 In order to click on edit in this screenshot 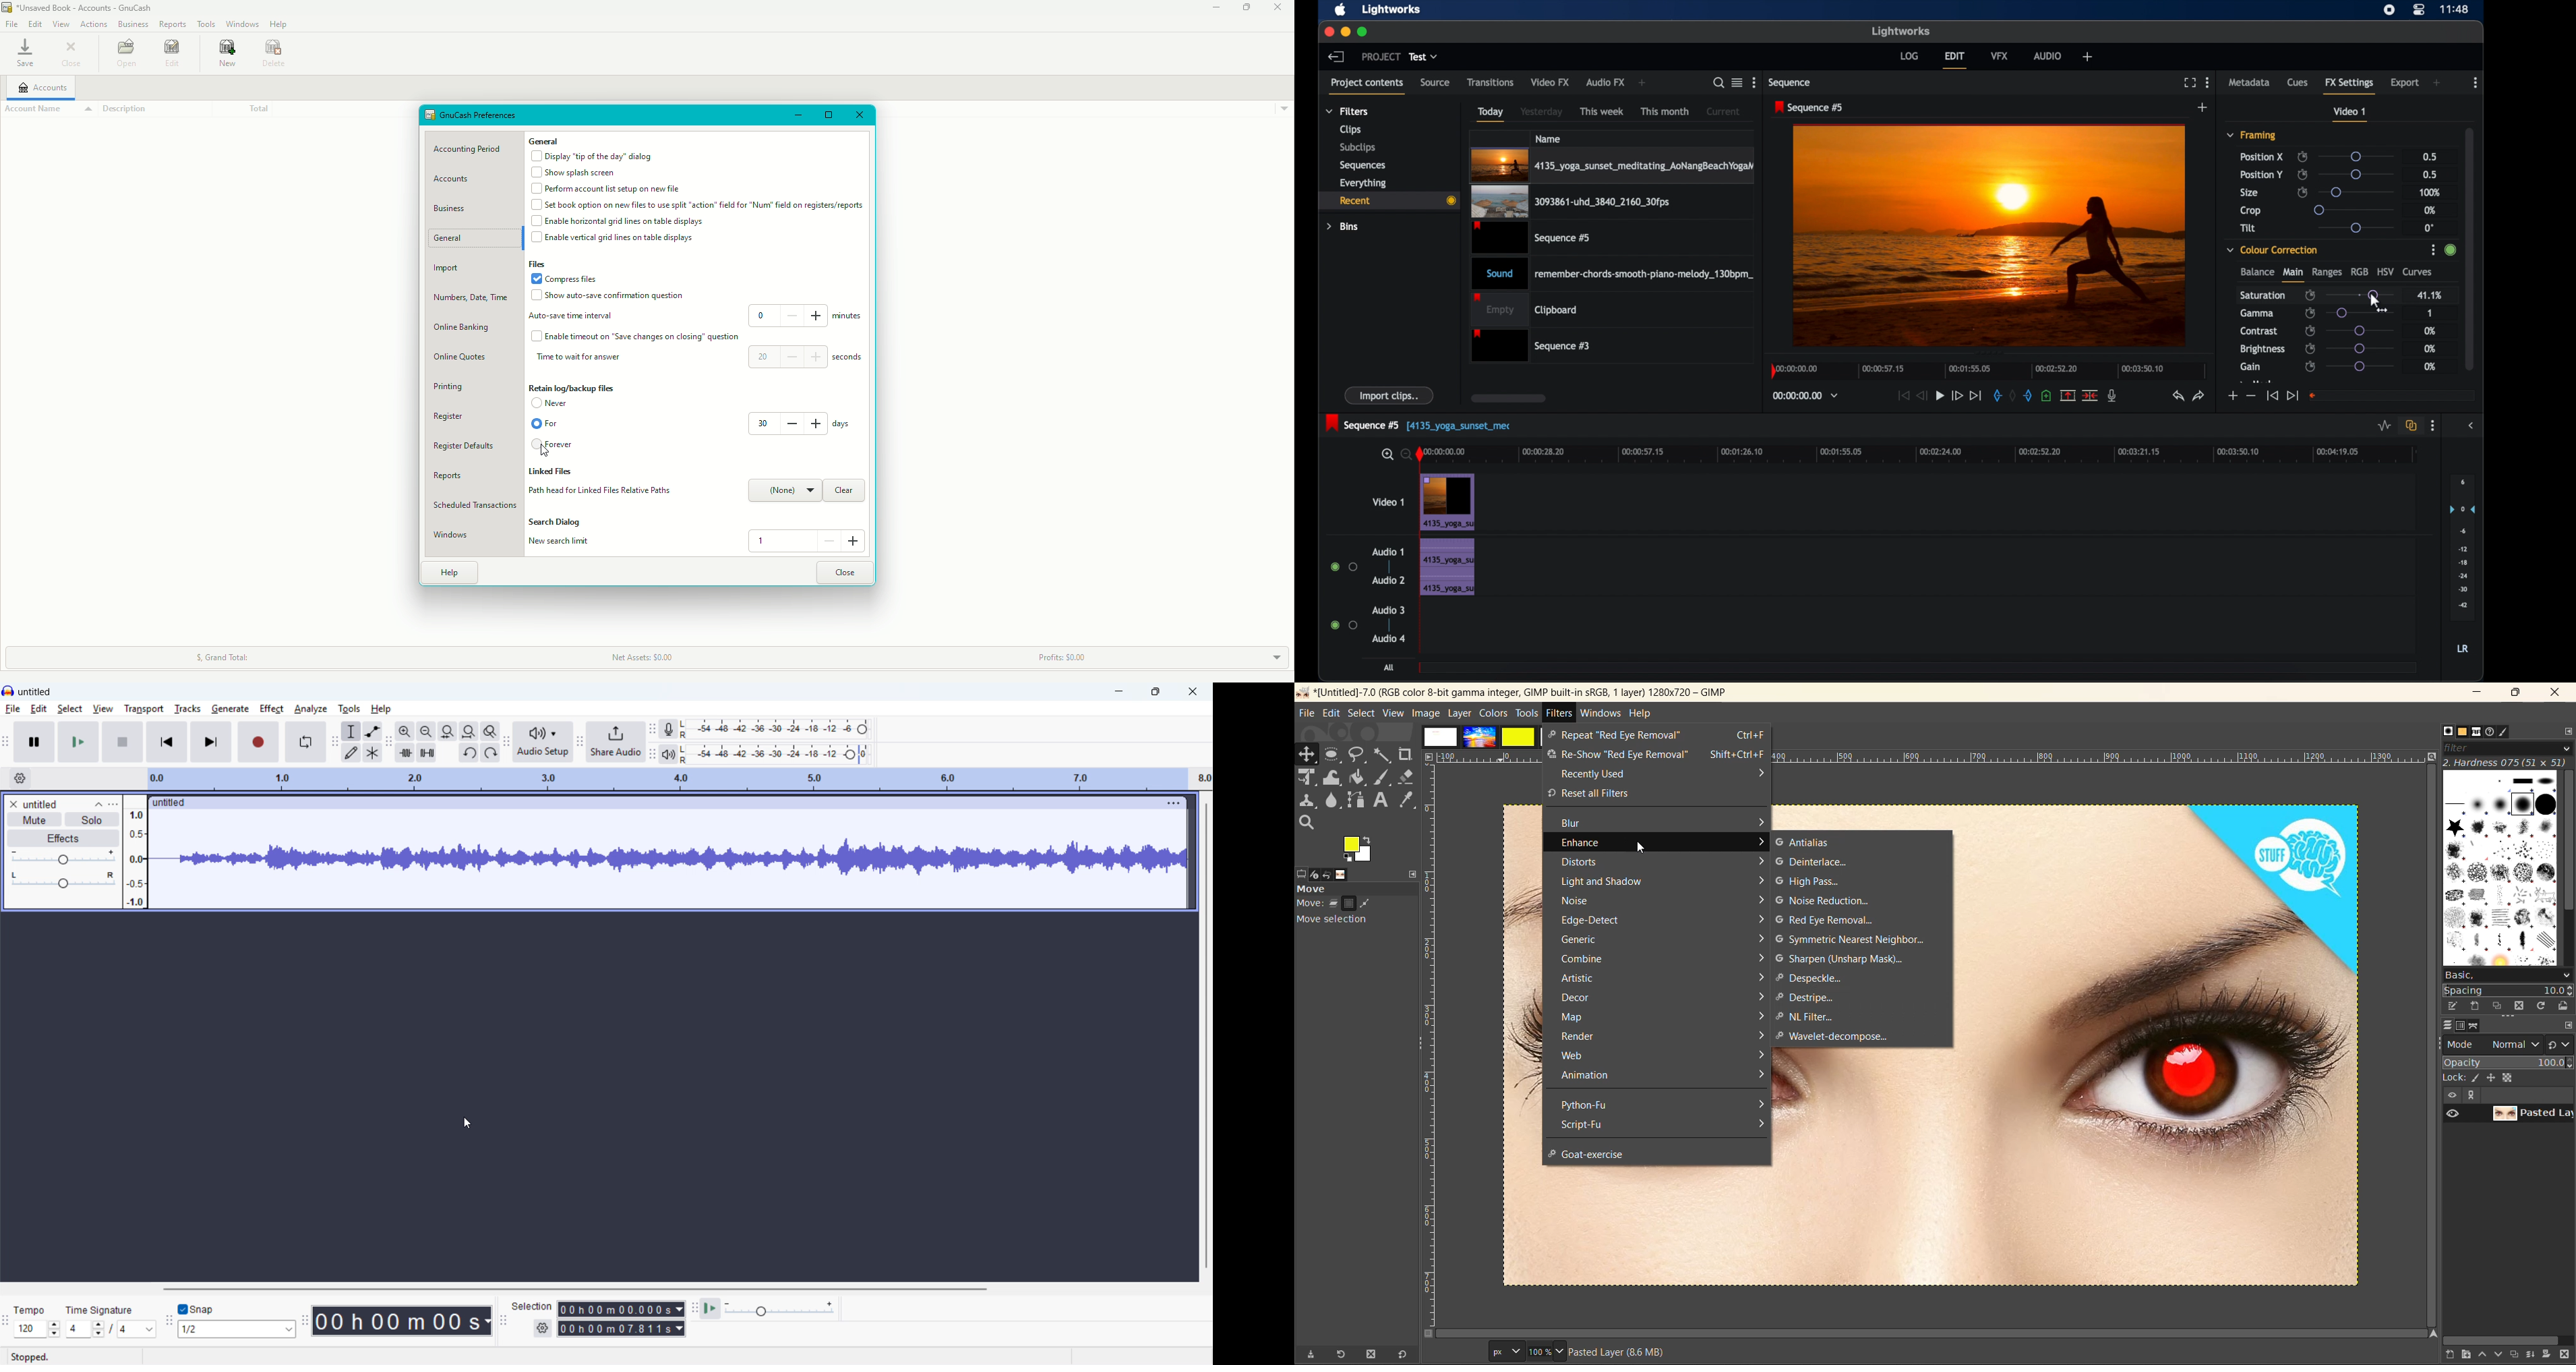, I will do `click(1329, 713)`.